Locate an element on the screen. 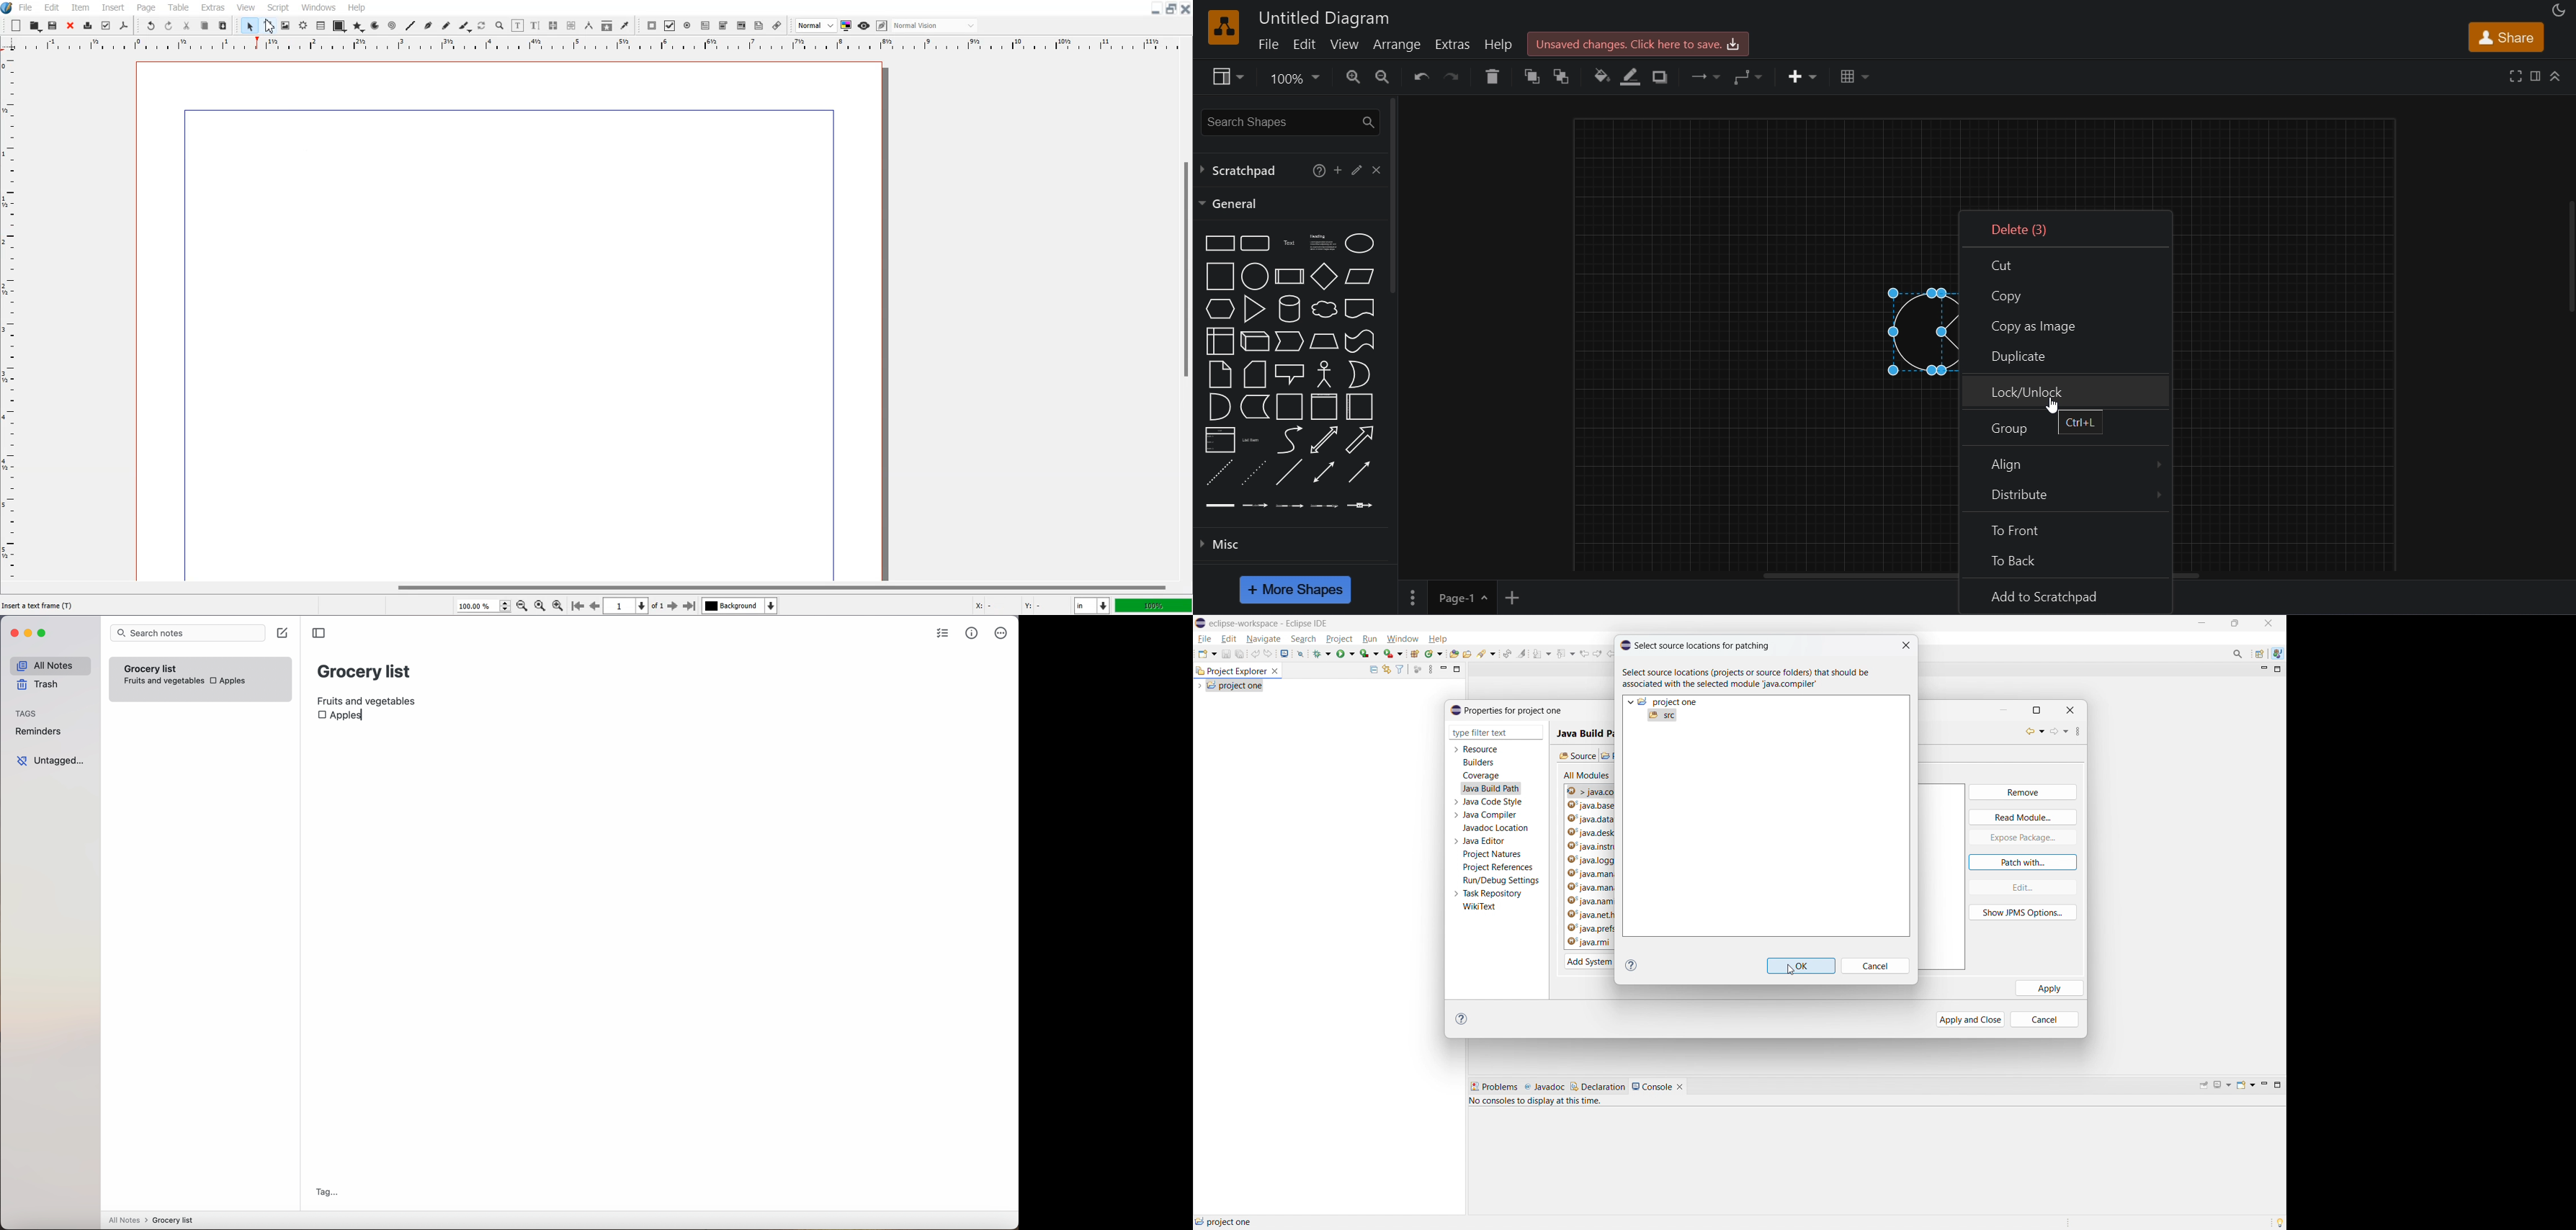 Image resolution: width=2576 pixels, height=1232 pixels. Polygon is located at coordinates (359, 26).